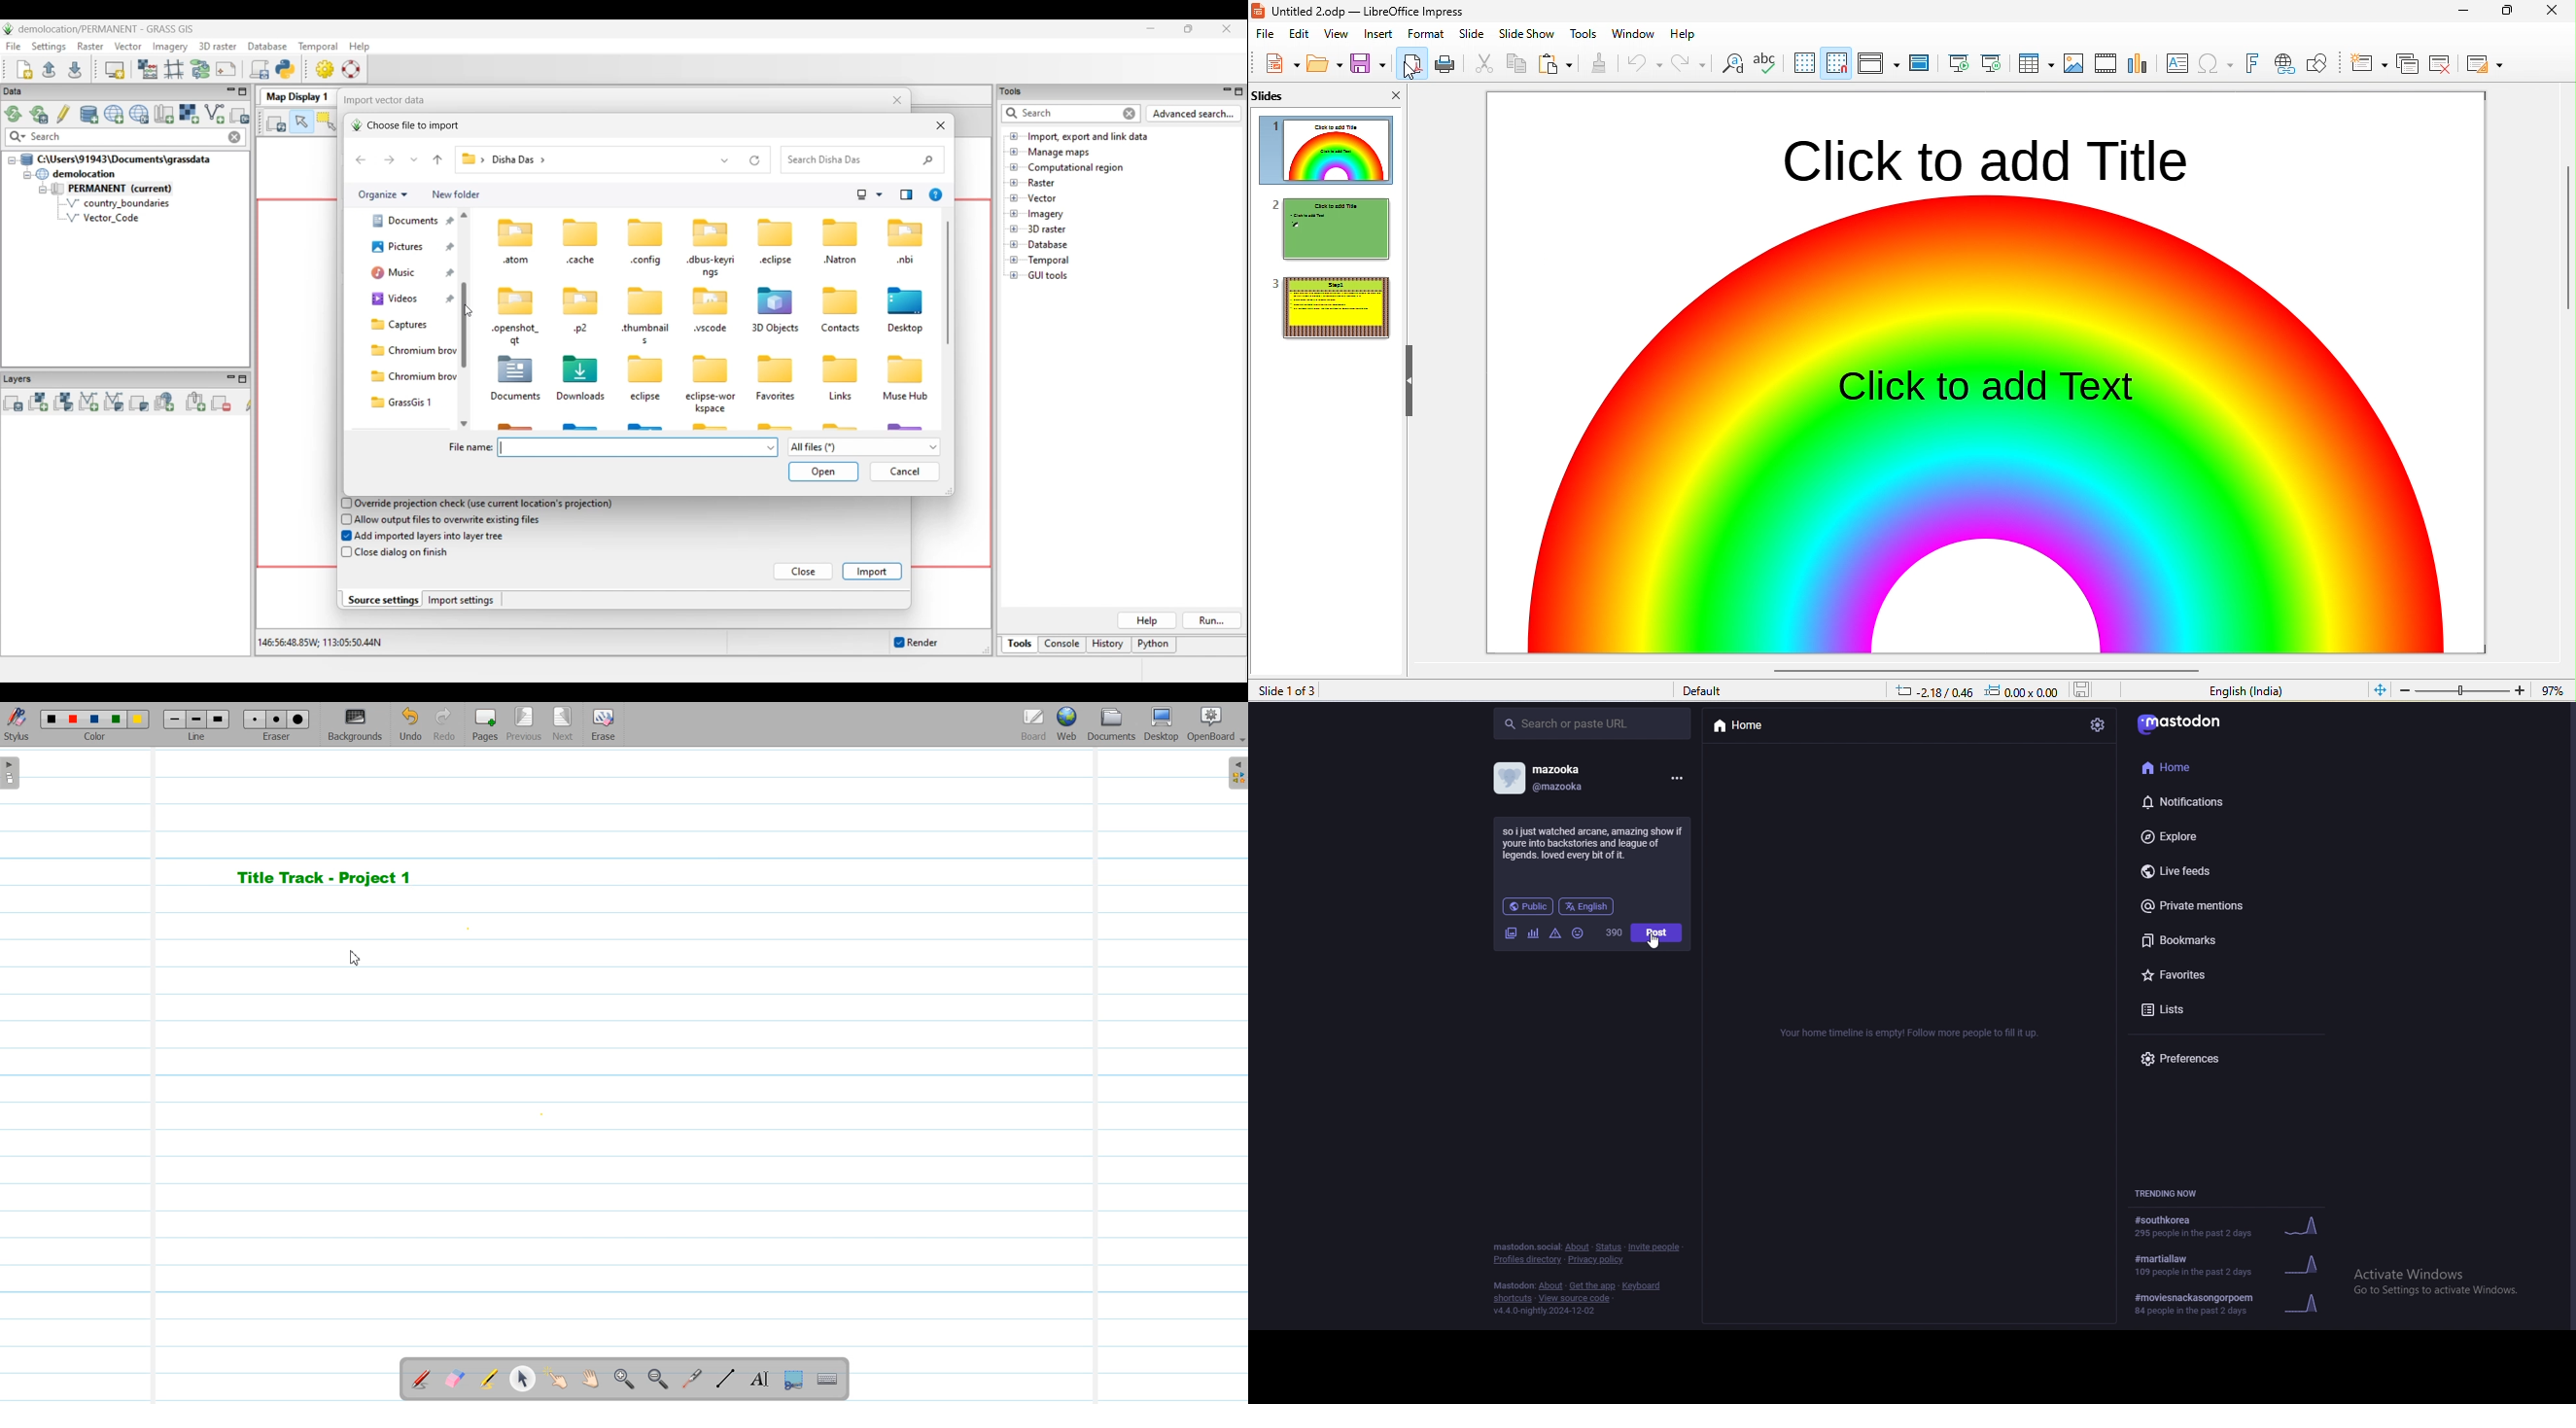 The image size is (2576, 1428). I want to click on Text Tool, so click(757, 1379).